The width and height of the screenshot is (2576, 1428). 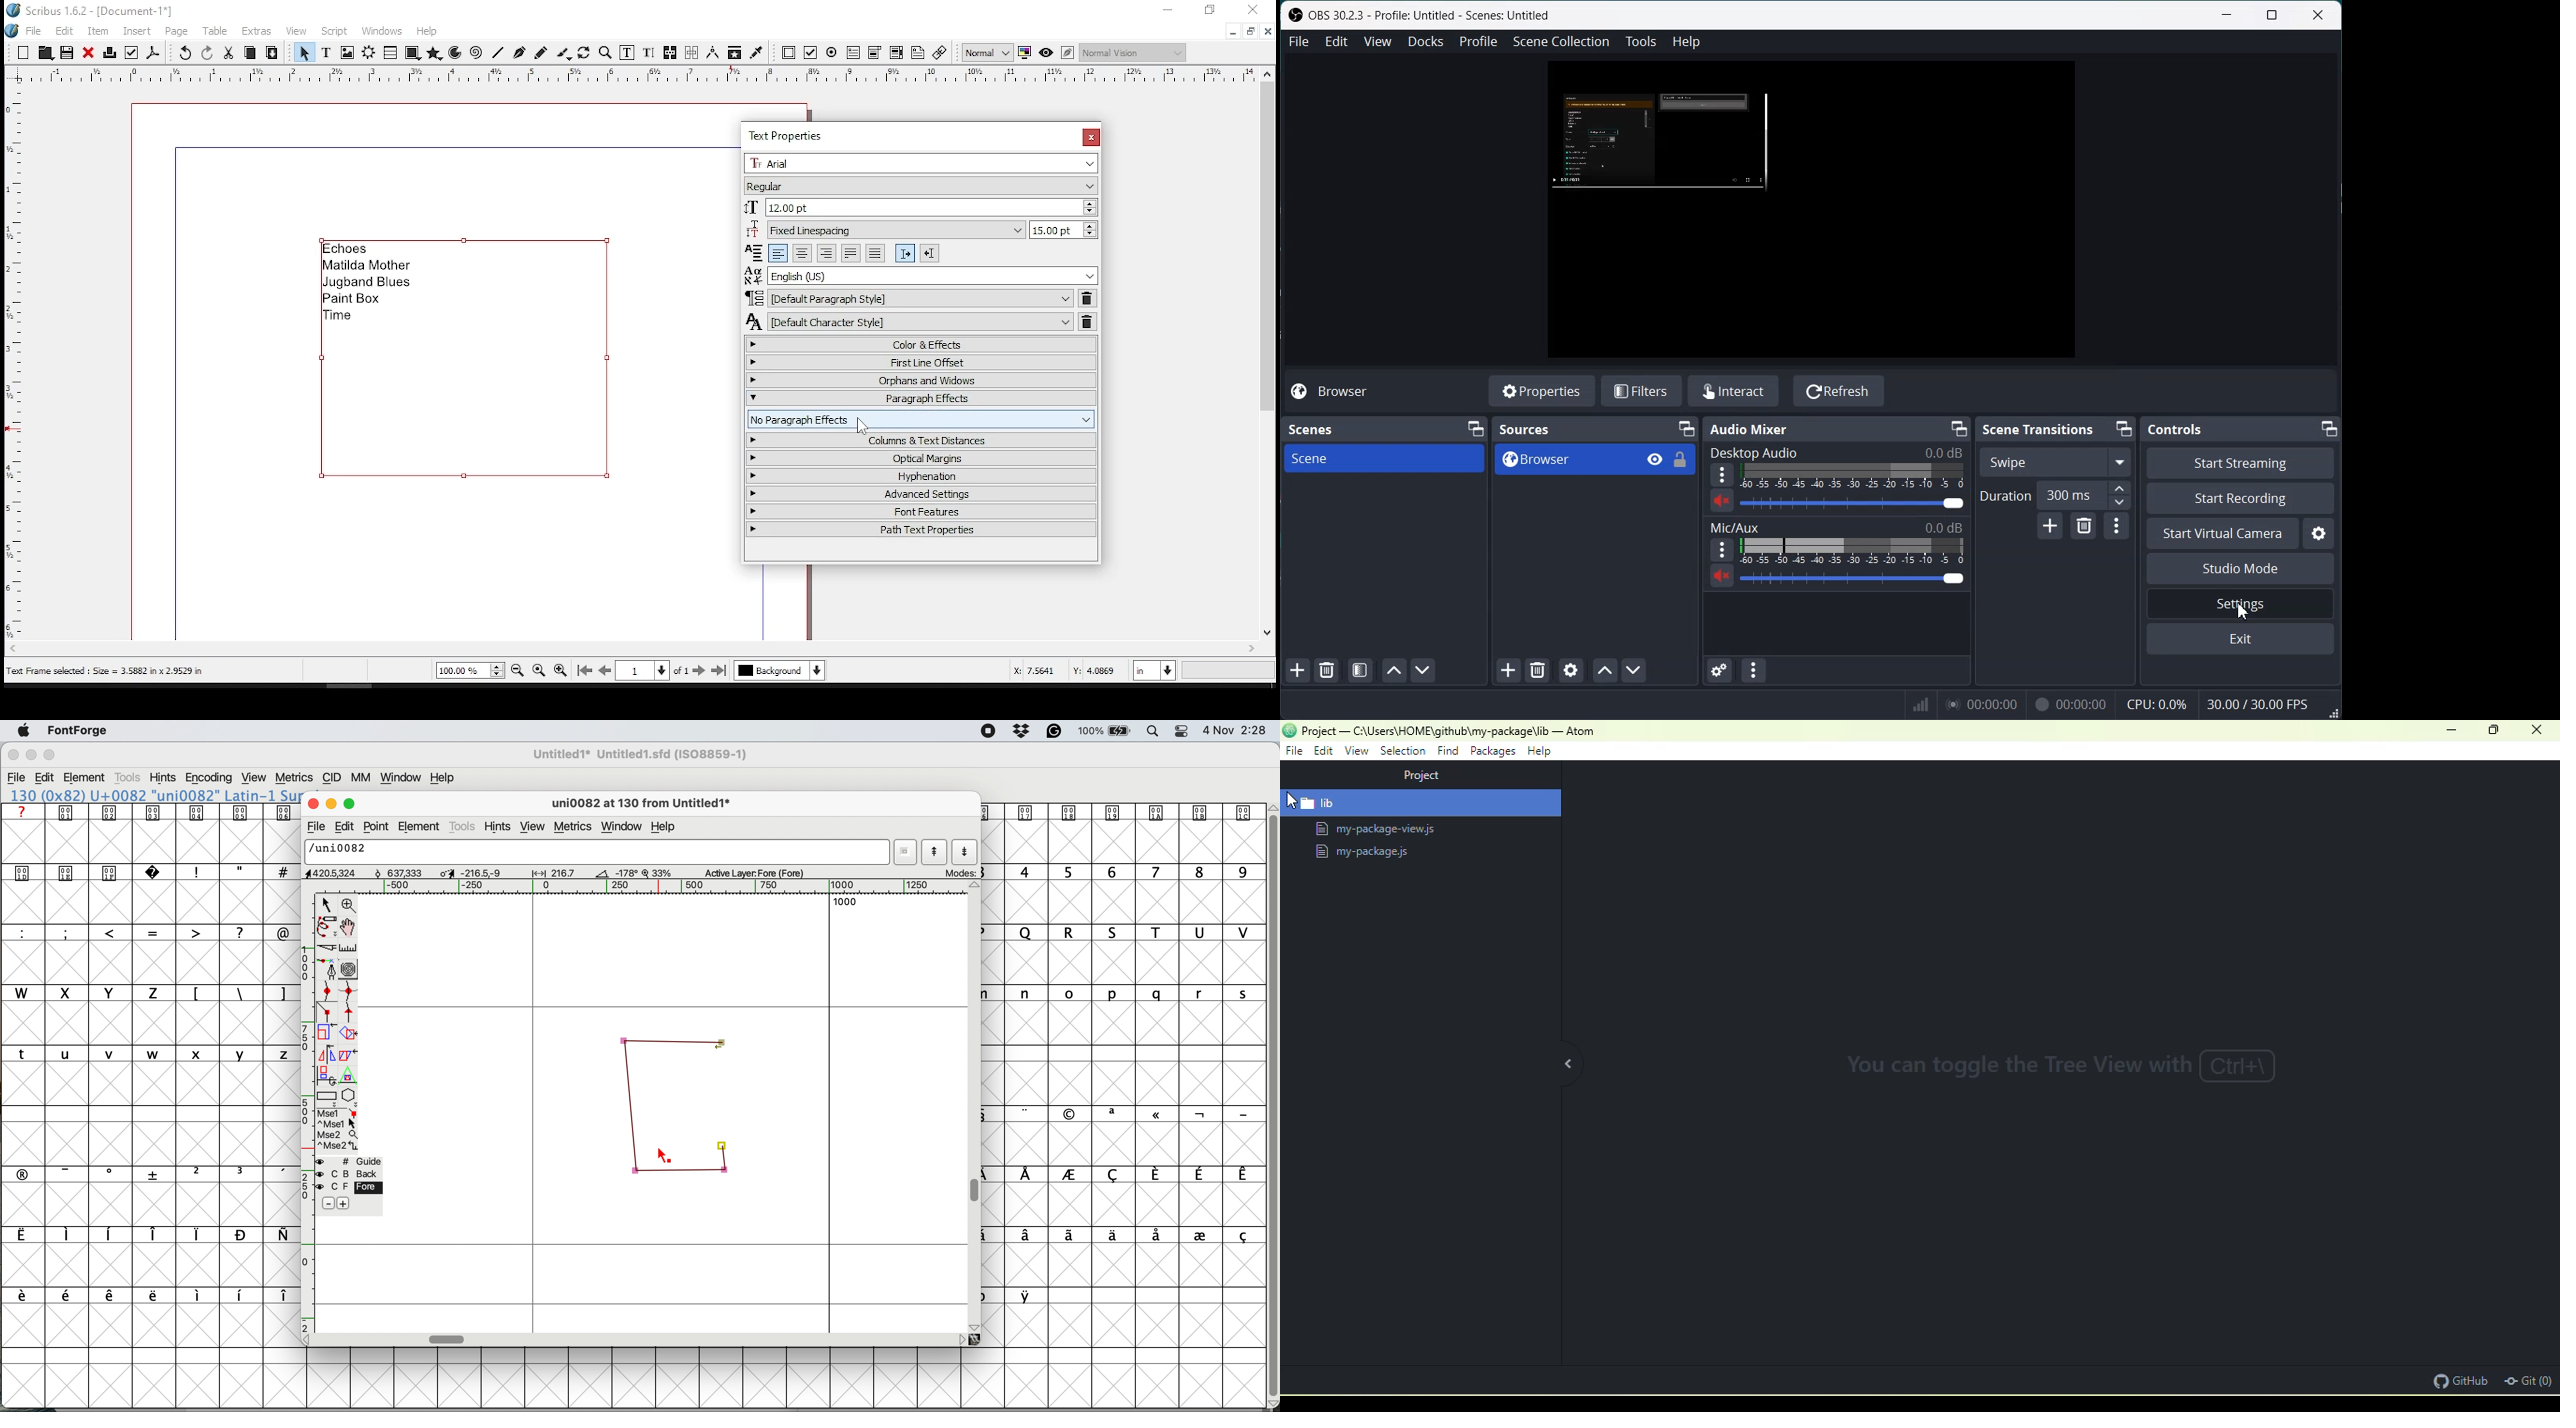 What do you see at coordinates (50, 755) in the screenshot?
I see `maximise` at bounding box center [50, 755].